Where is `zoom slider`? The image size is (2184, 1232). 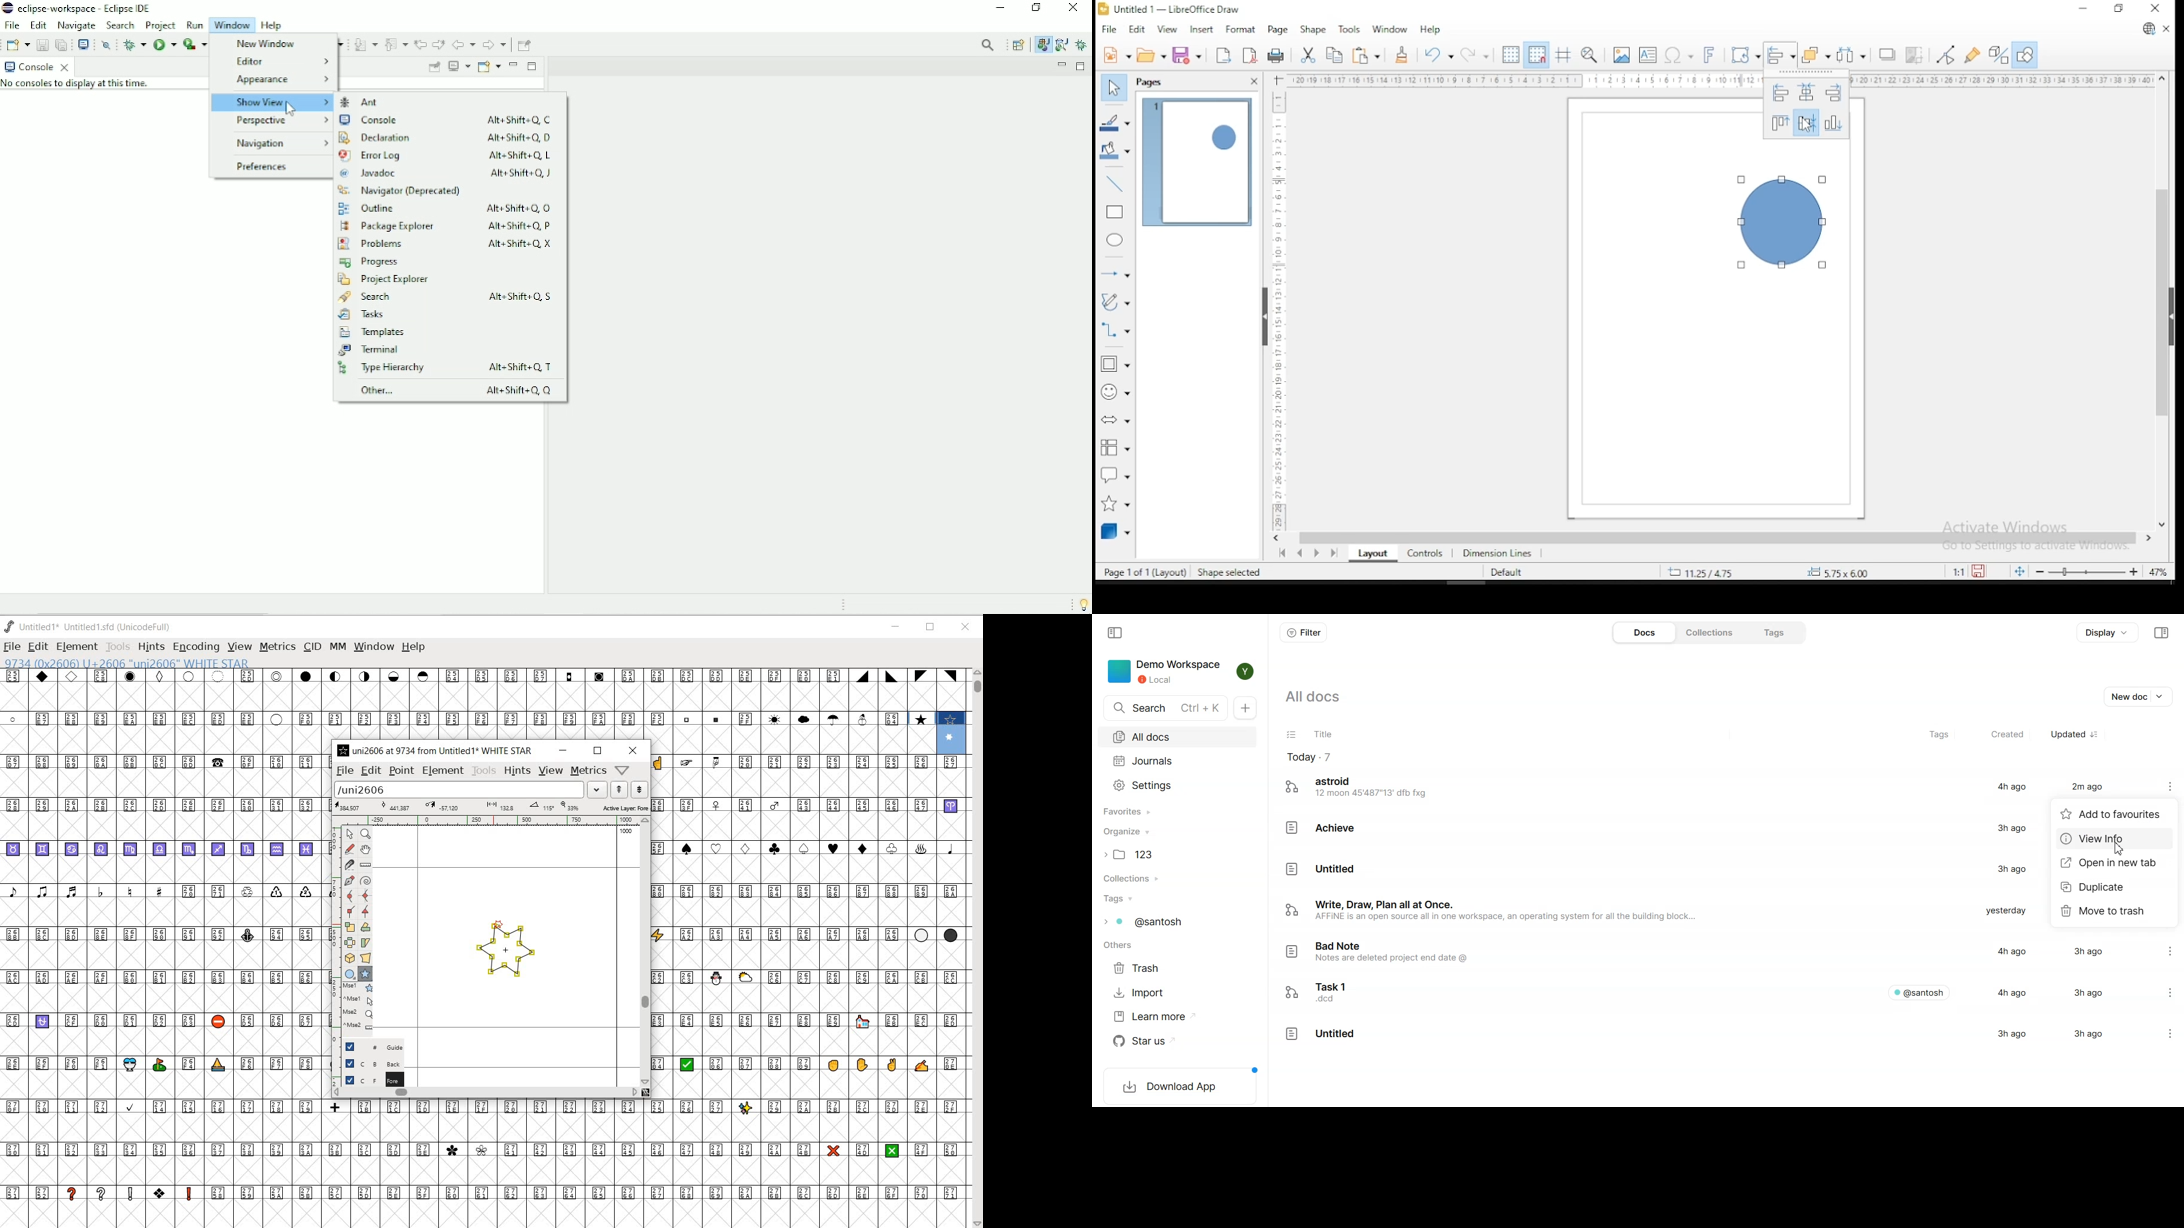
zoom slider is located at coordinates (2086, 571).